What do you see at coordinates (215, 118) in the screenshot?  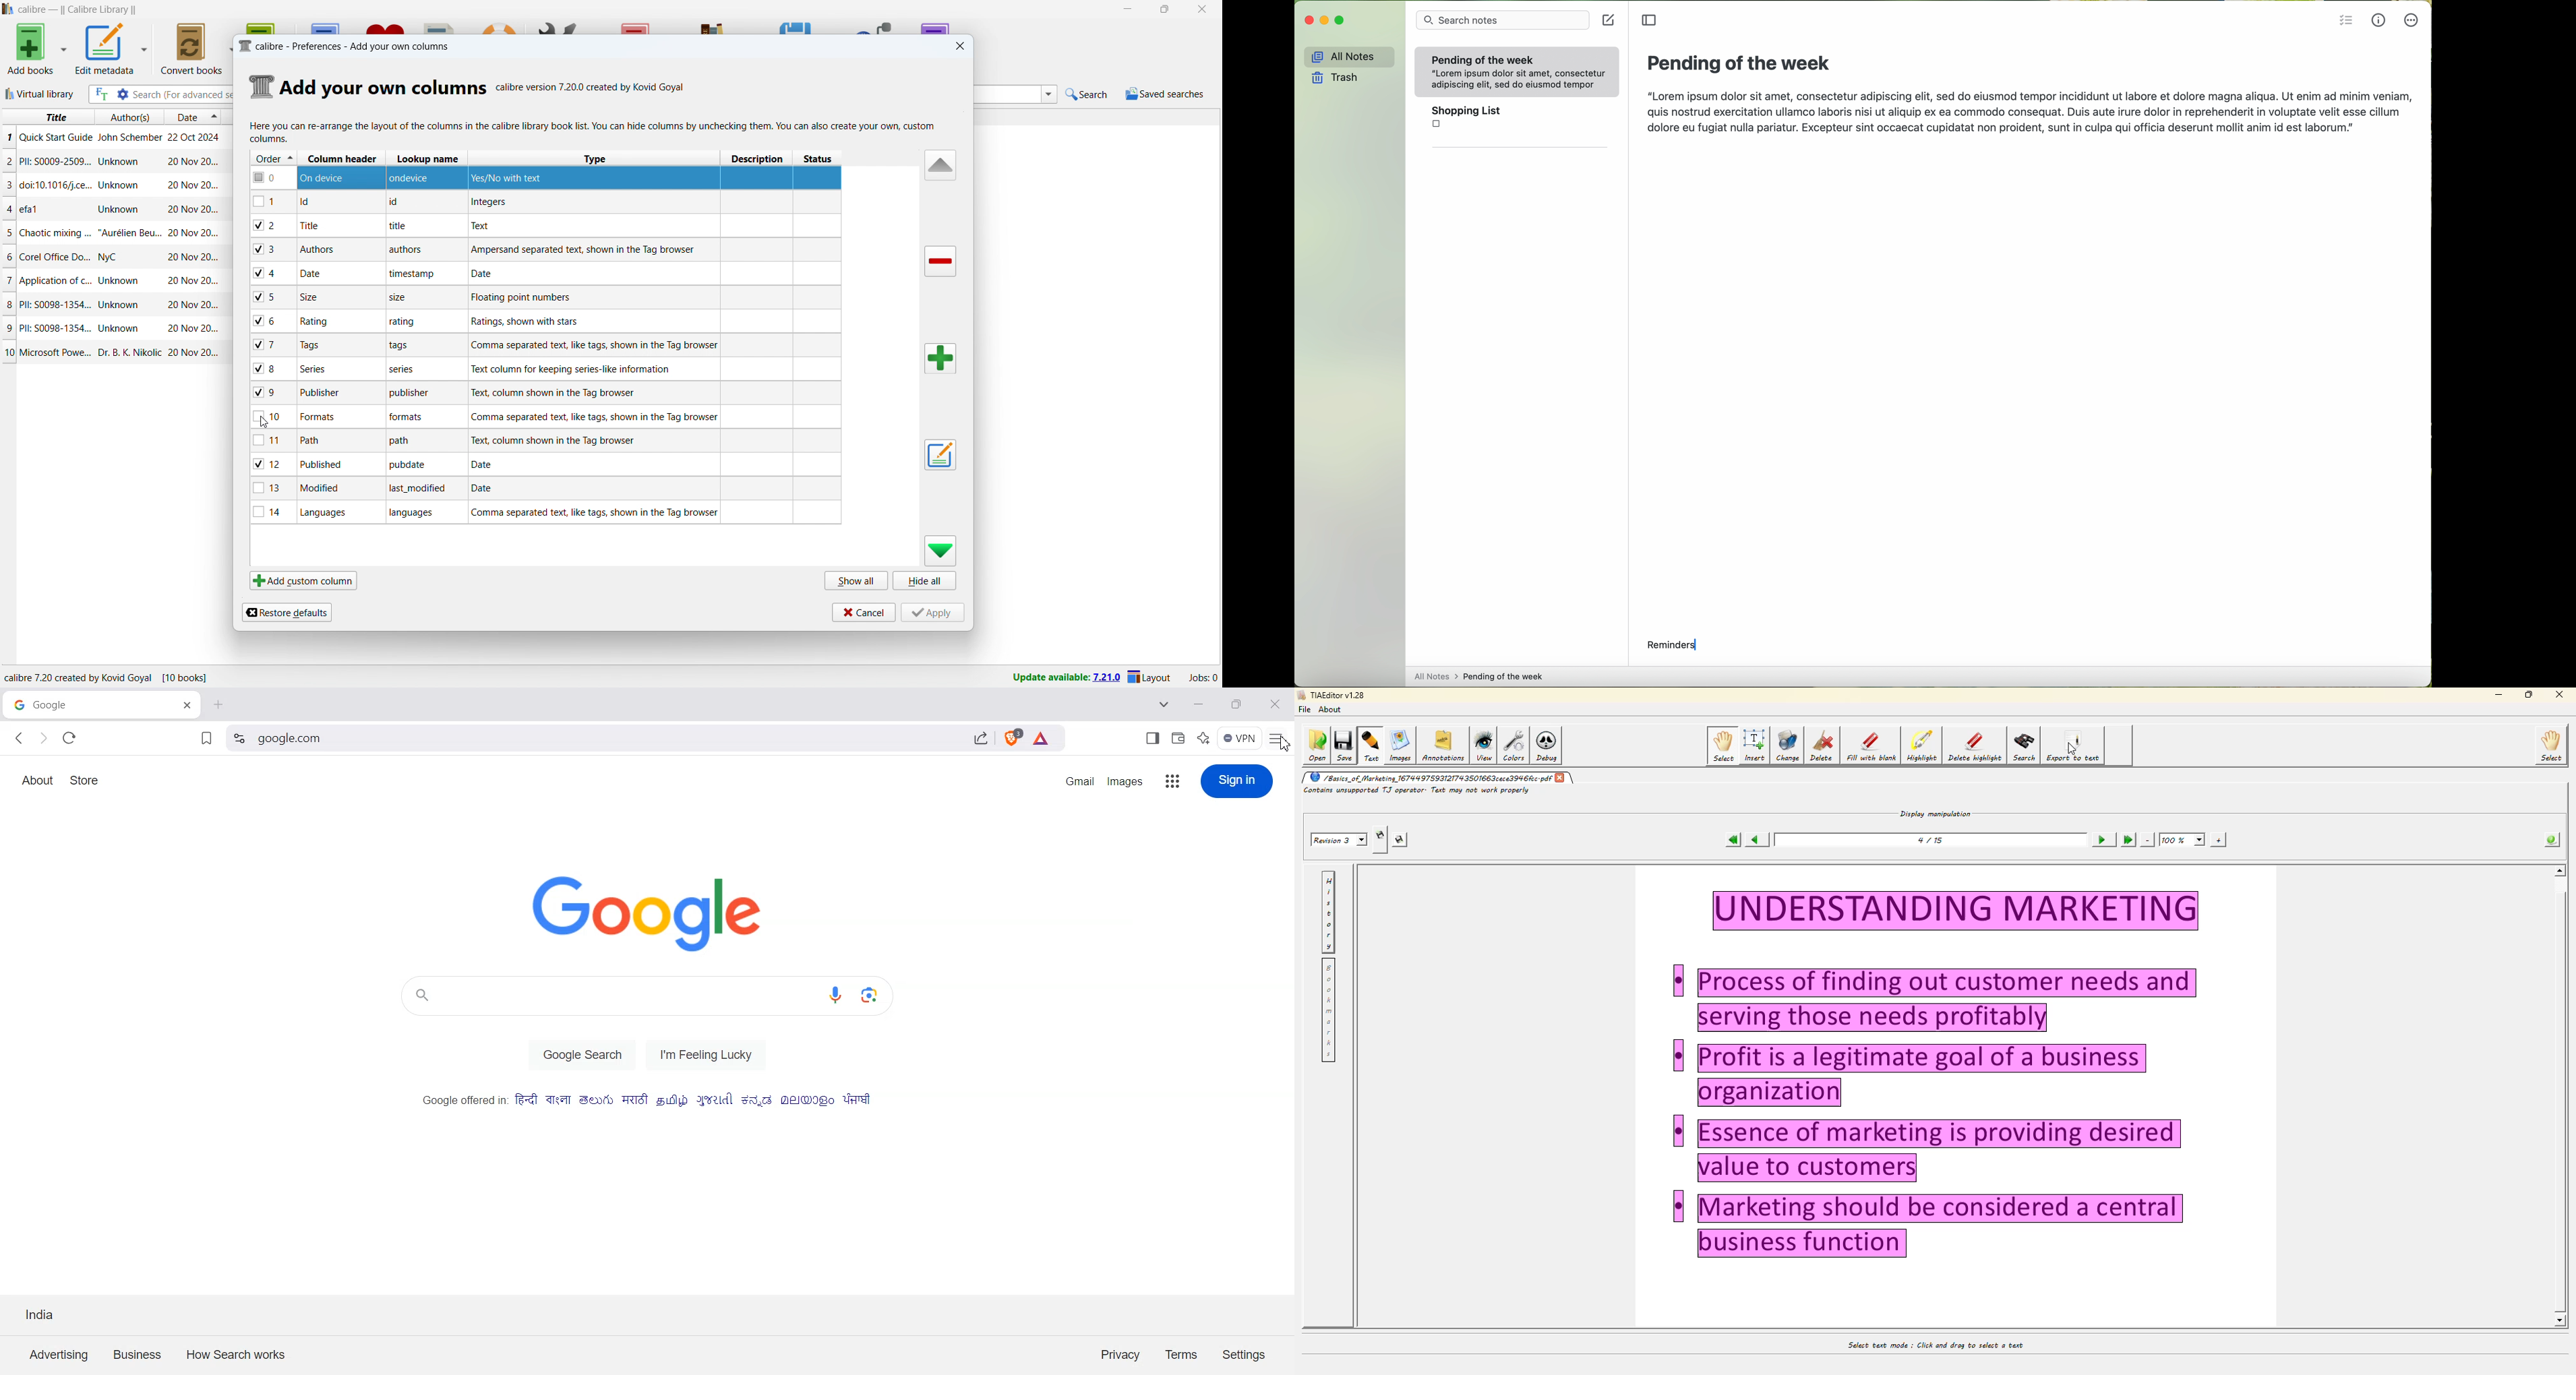 I see `select sorting order` at bounding box center [215, 118].